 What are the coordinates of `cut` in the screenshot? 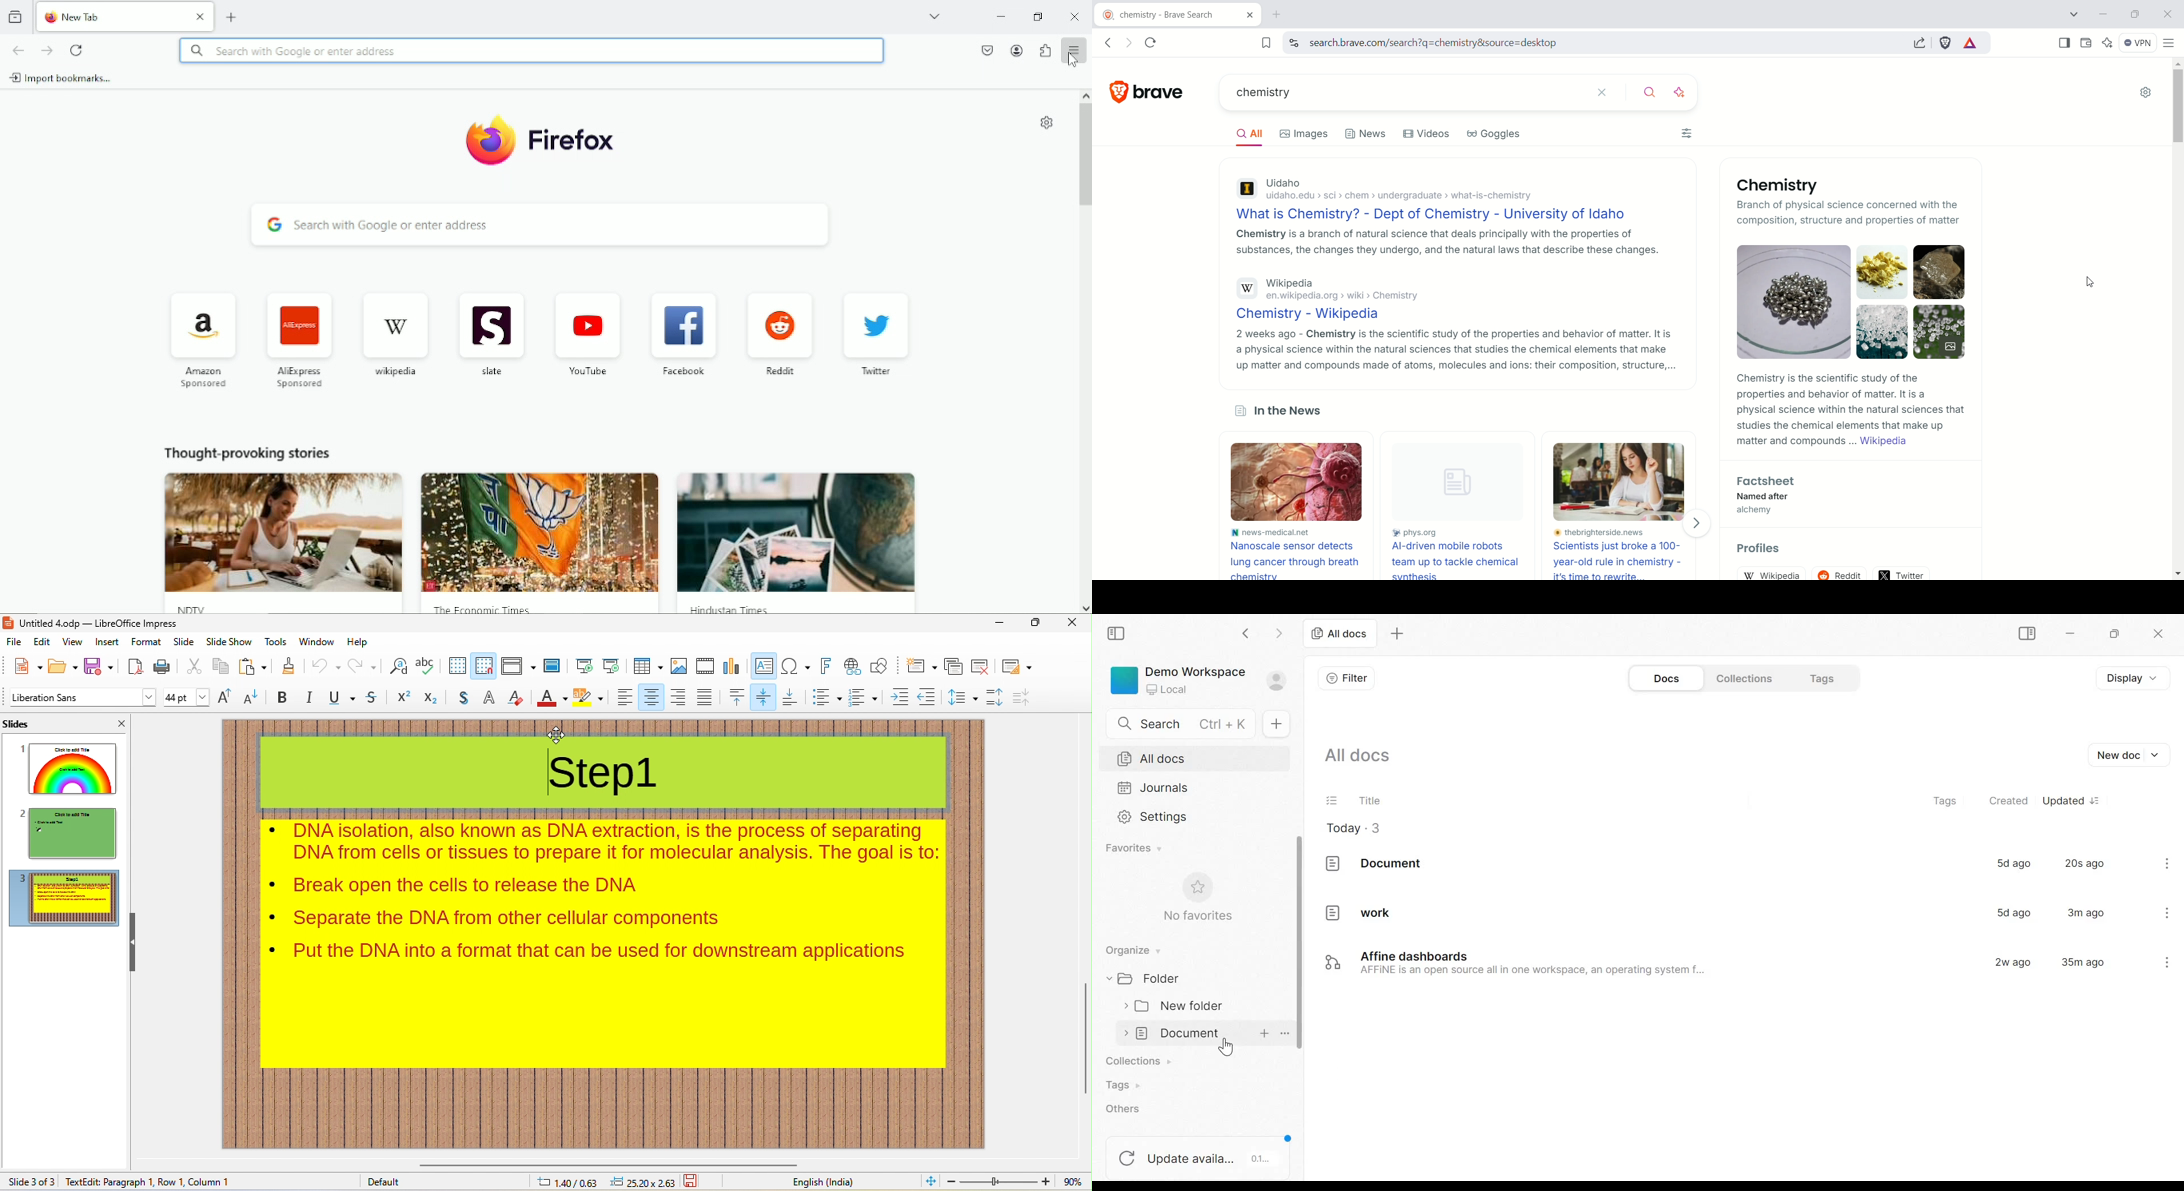 It's located at (195, 666).